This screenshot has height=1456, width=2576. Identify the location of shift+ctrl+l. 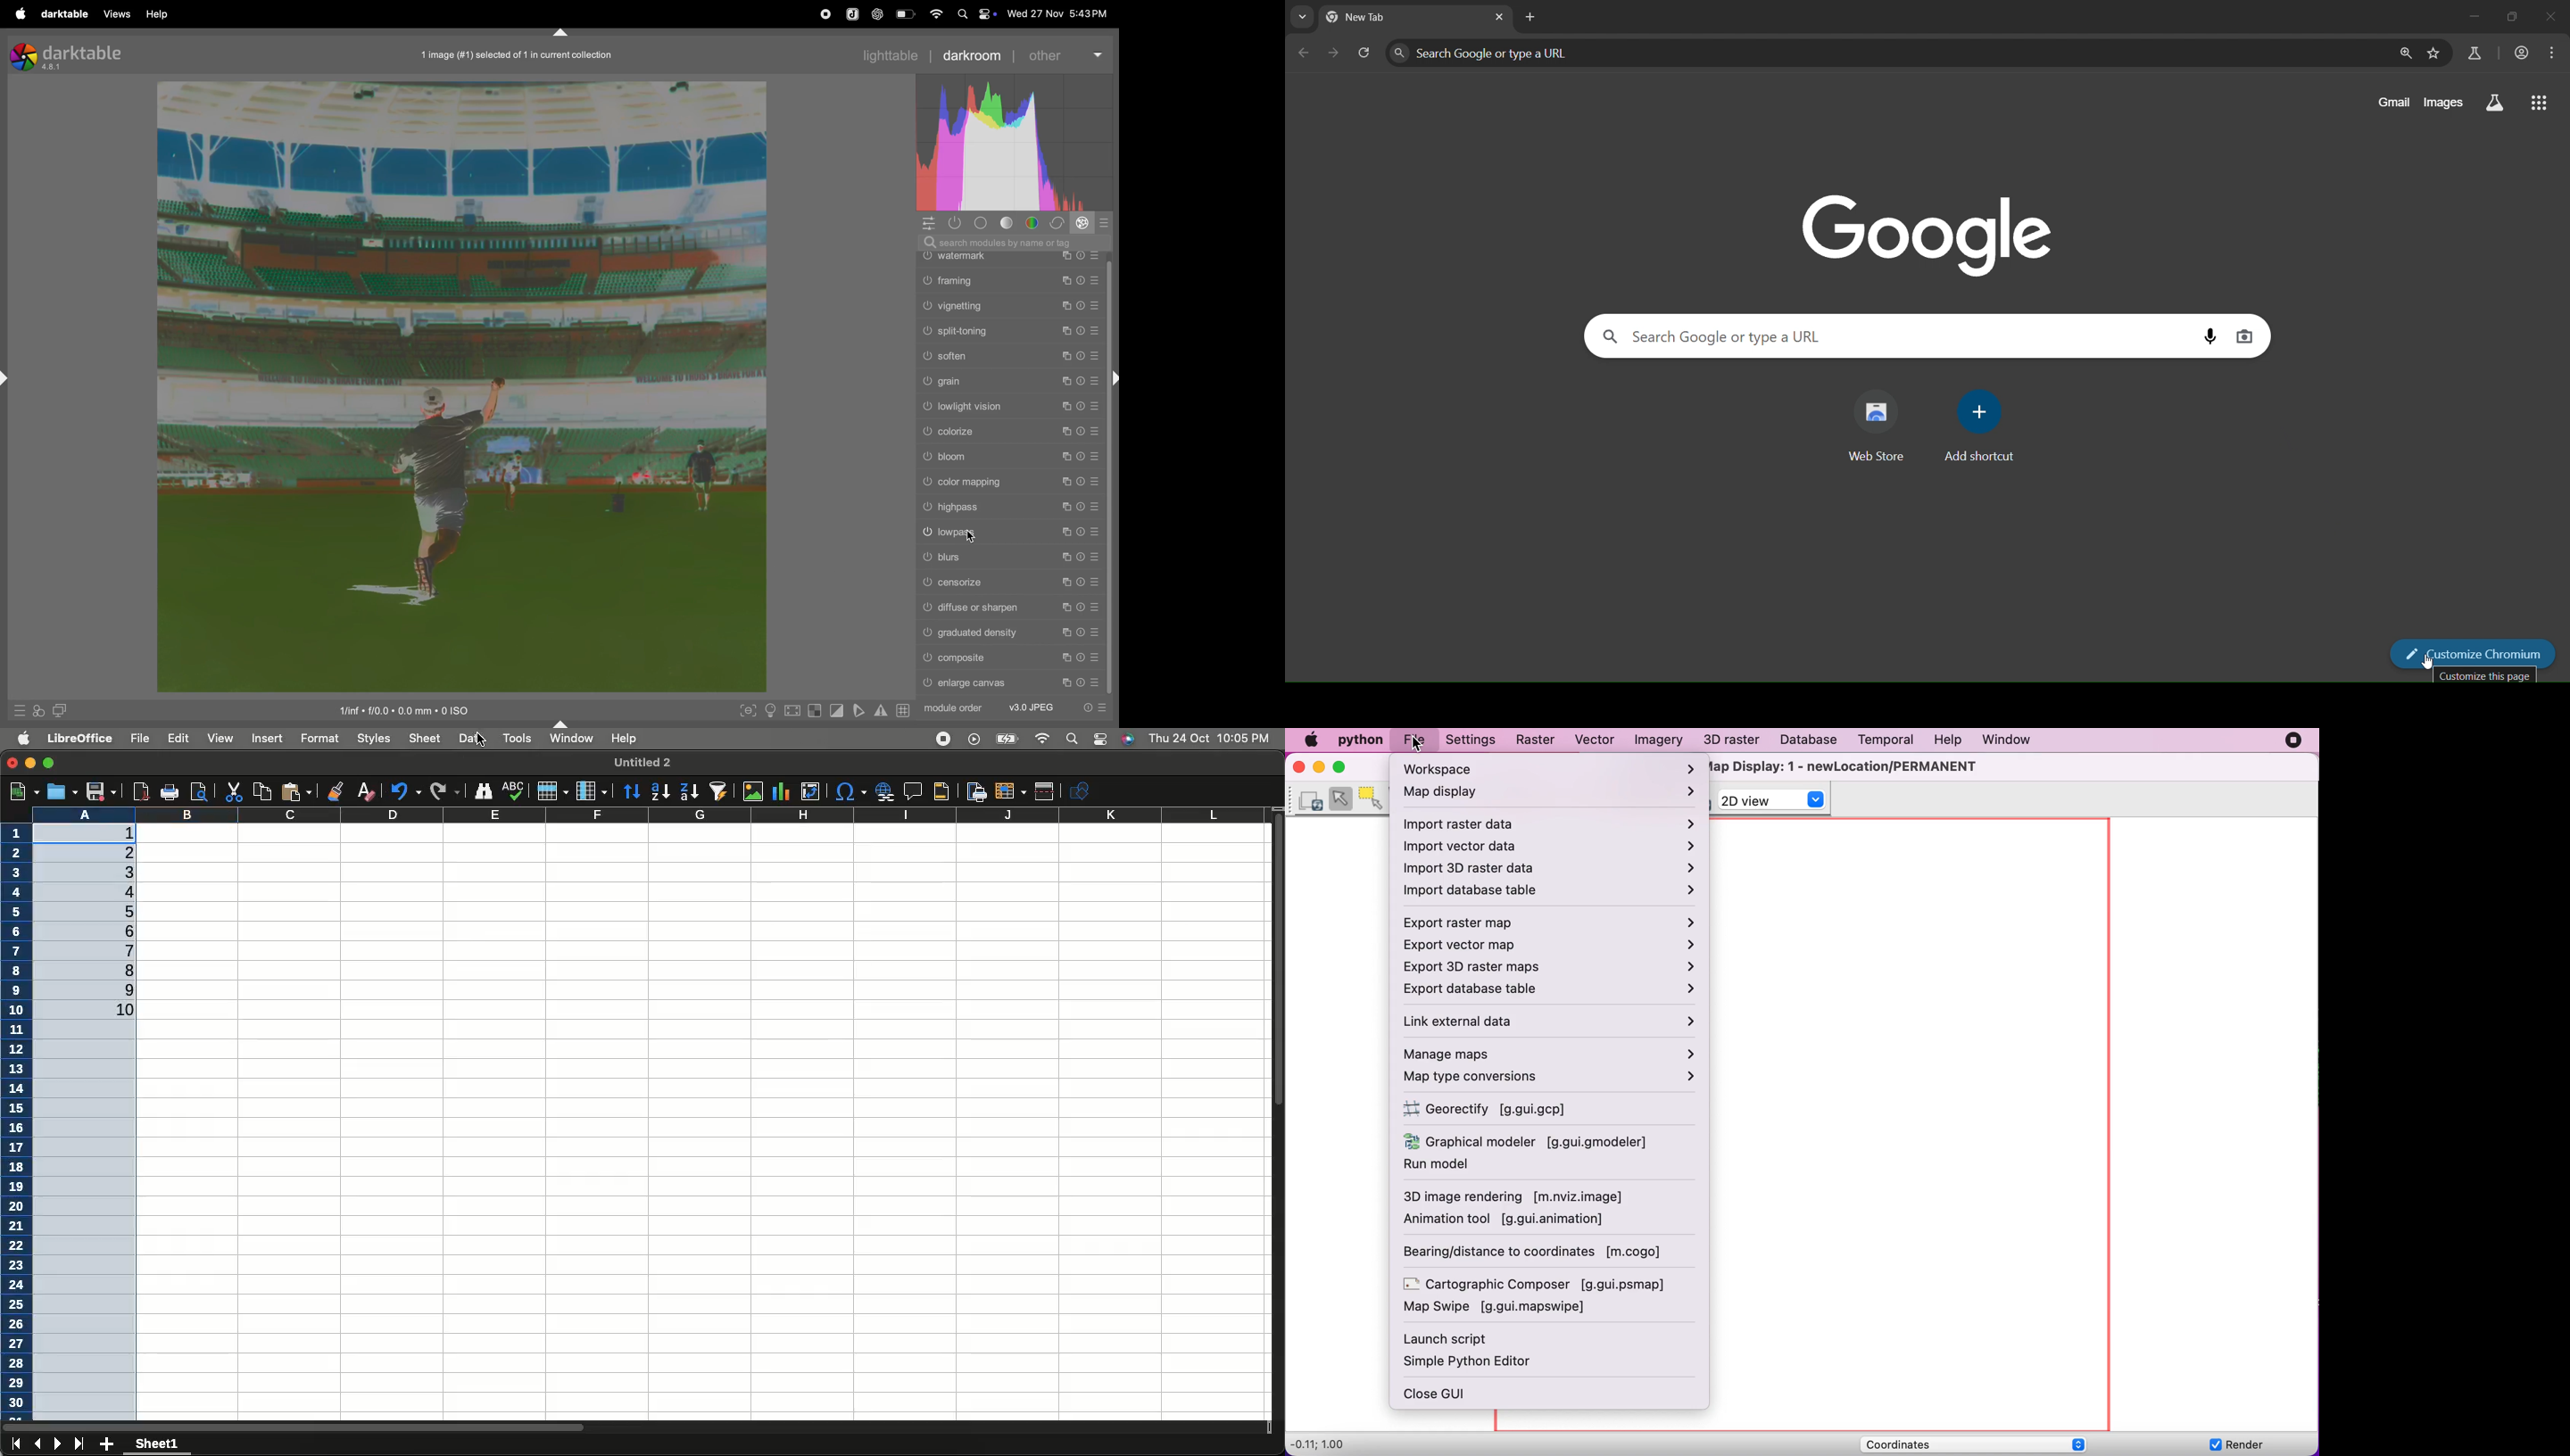
(7, 378).